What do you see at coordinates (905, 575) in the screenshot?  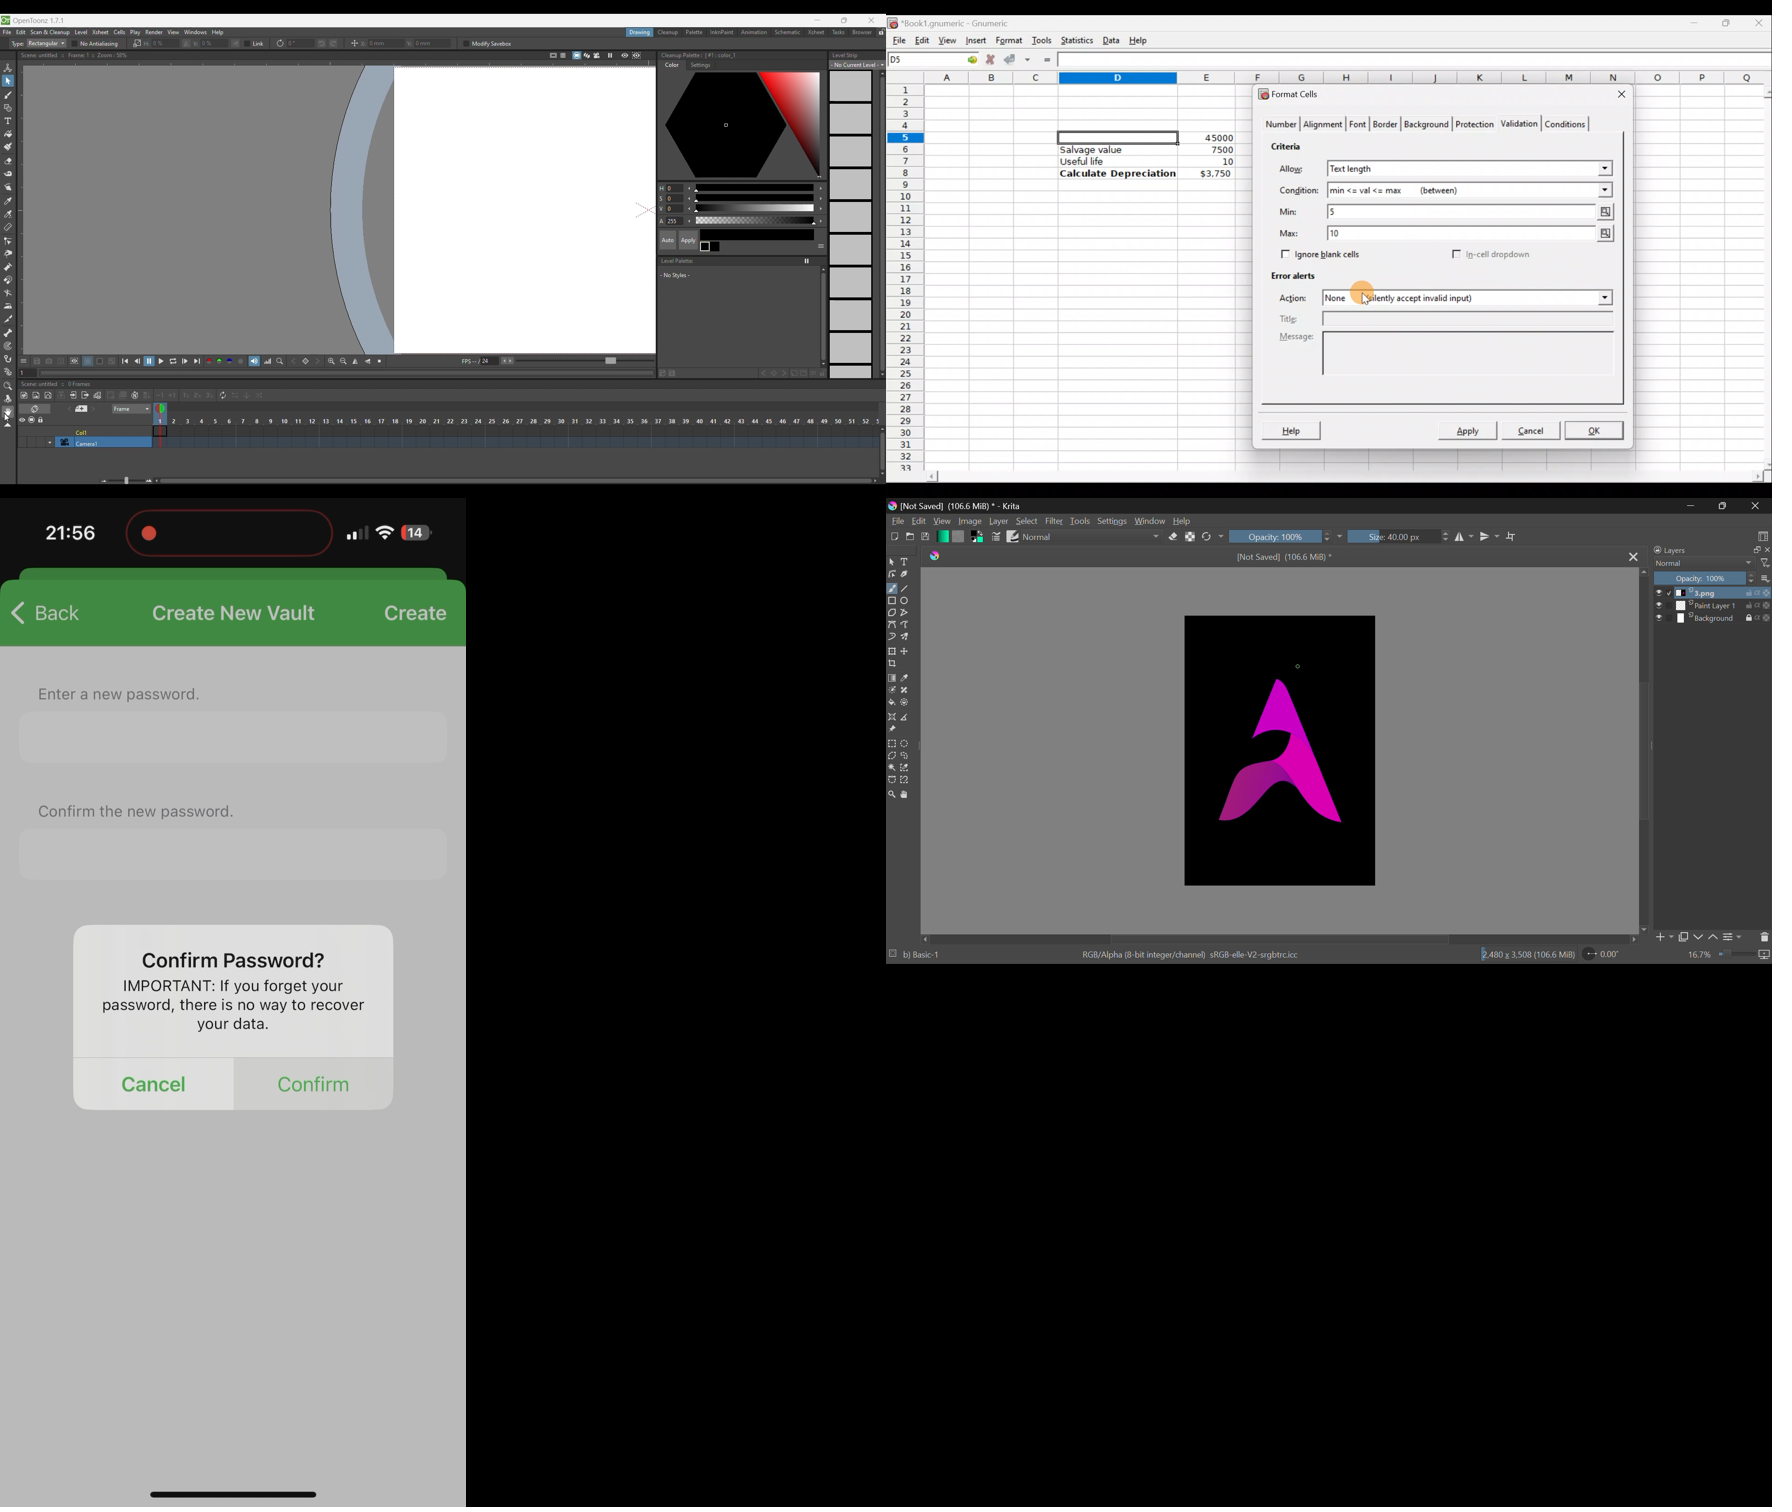 I see `Calligraphic Tool` at bounding box center [905, 575].